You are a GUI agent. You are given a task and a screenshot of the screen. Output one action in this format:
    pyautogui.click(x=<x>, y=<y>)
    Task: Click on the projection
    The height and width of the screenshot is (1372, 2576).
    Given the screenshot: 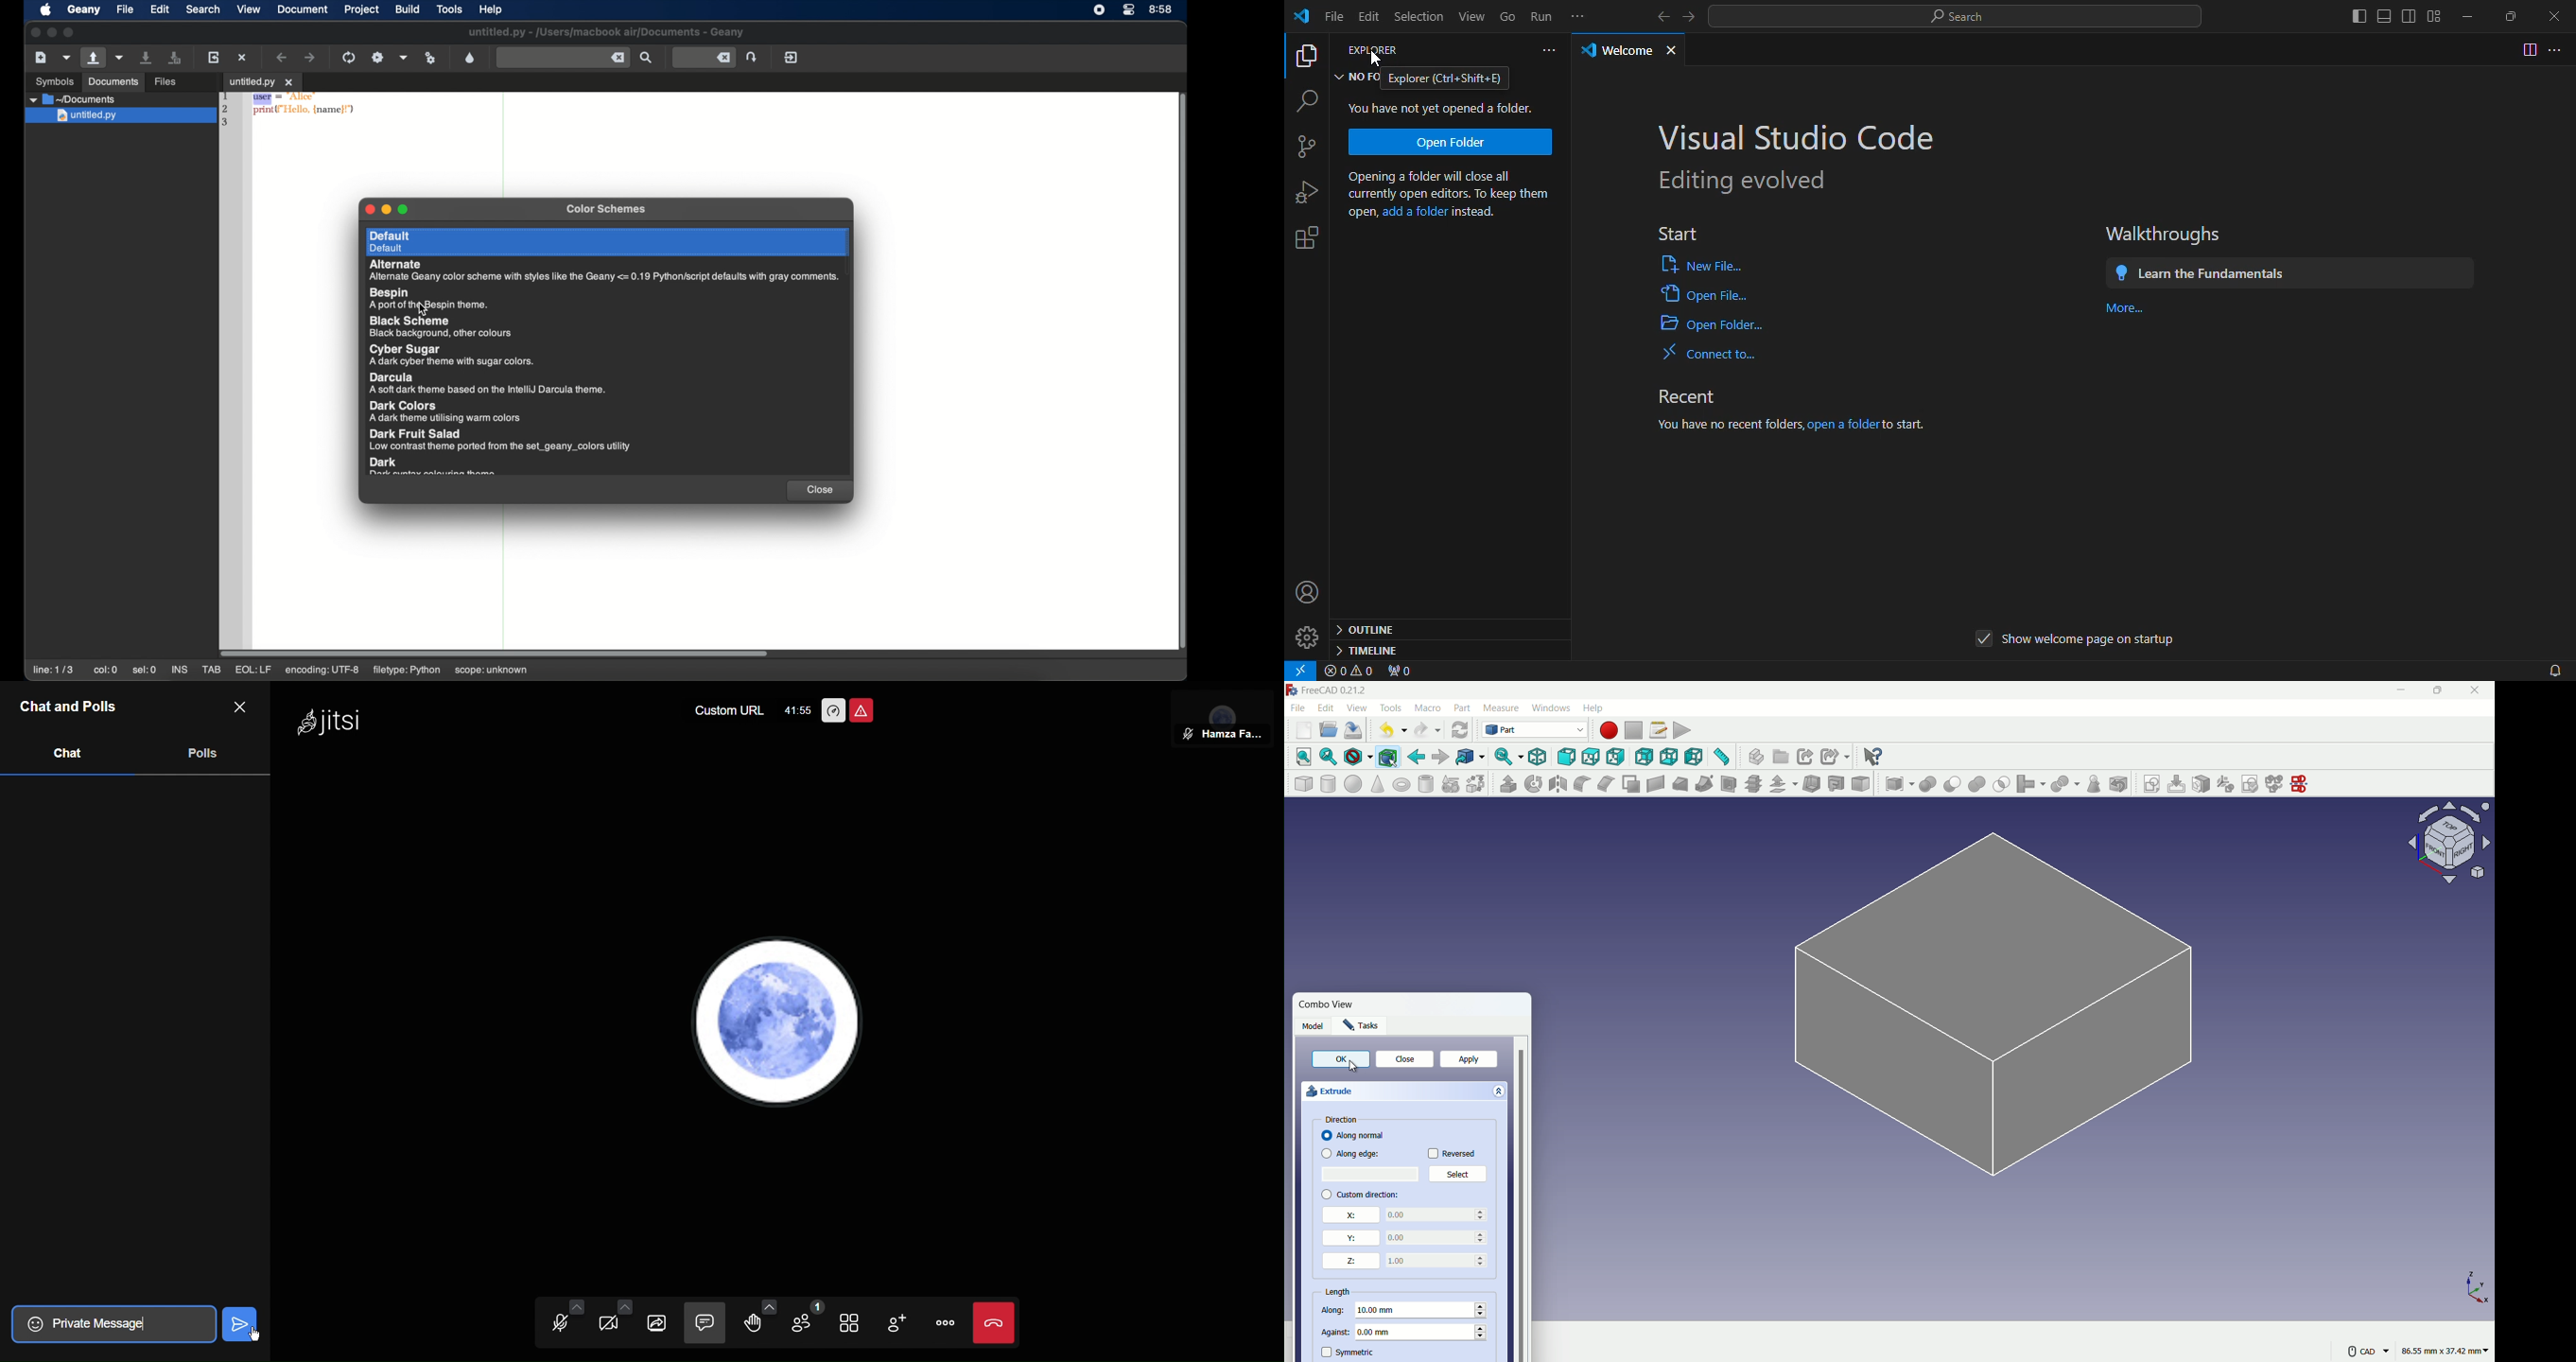 What is the action you would take?
    pyautogui.click(x=1836, y=784)
    